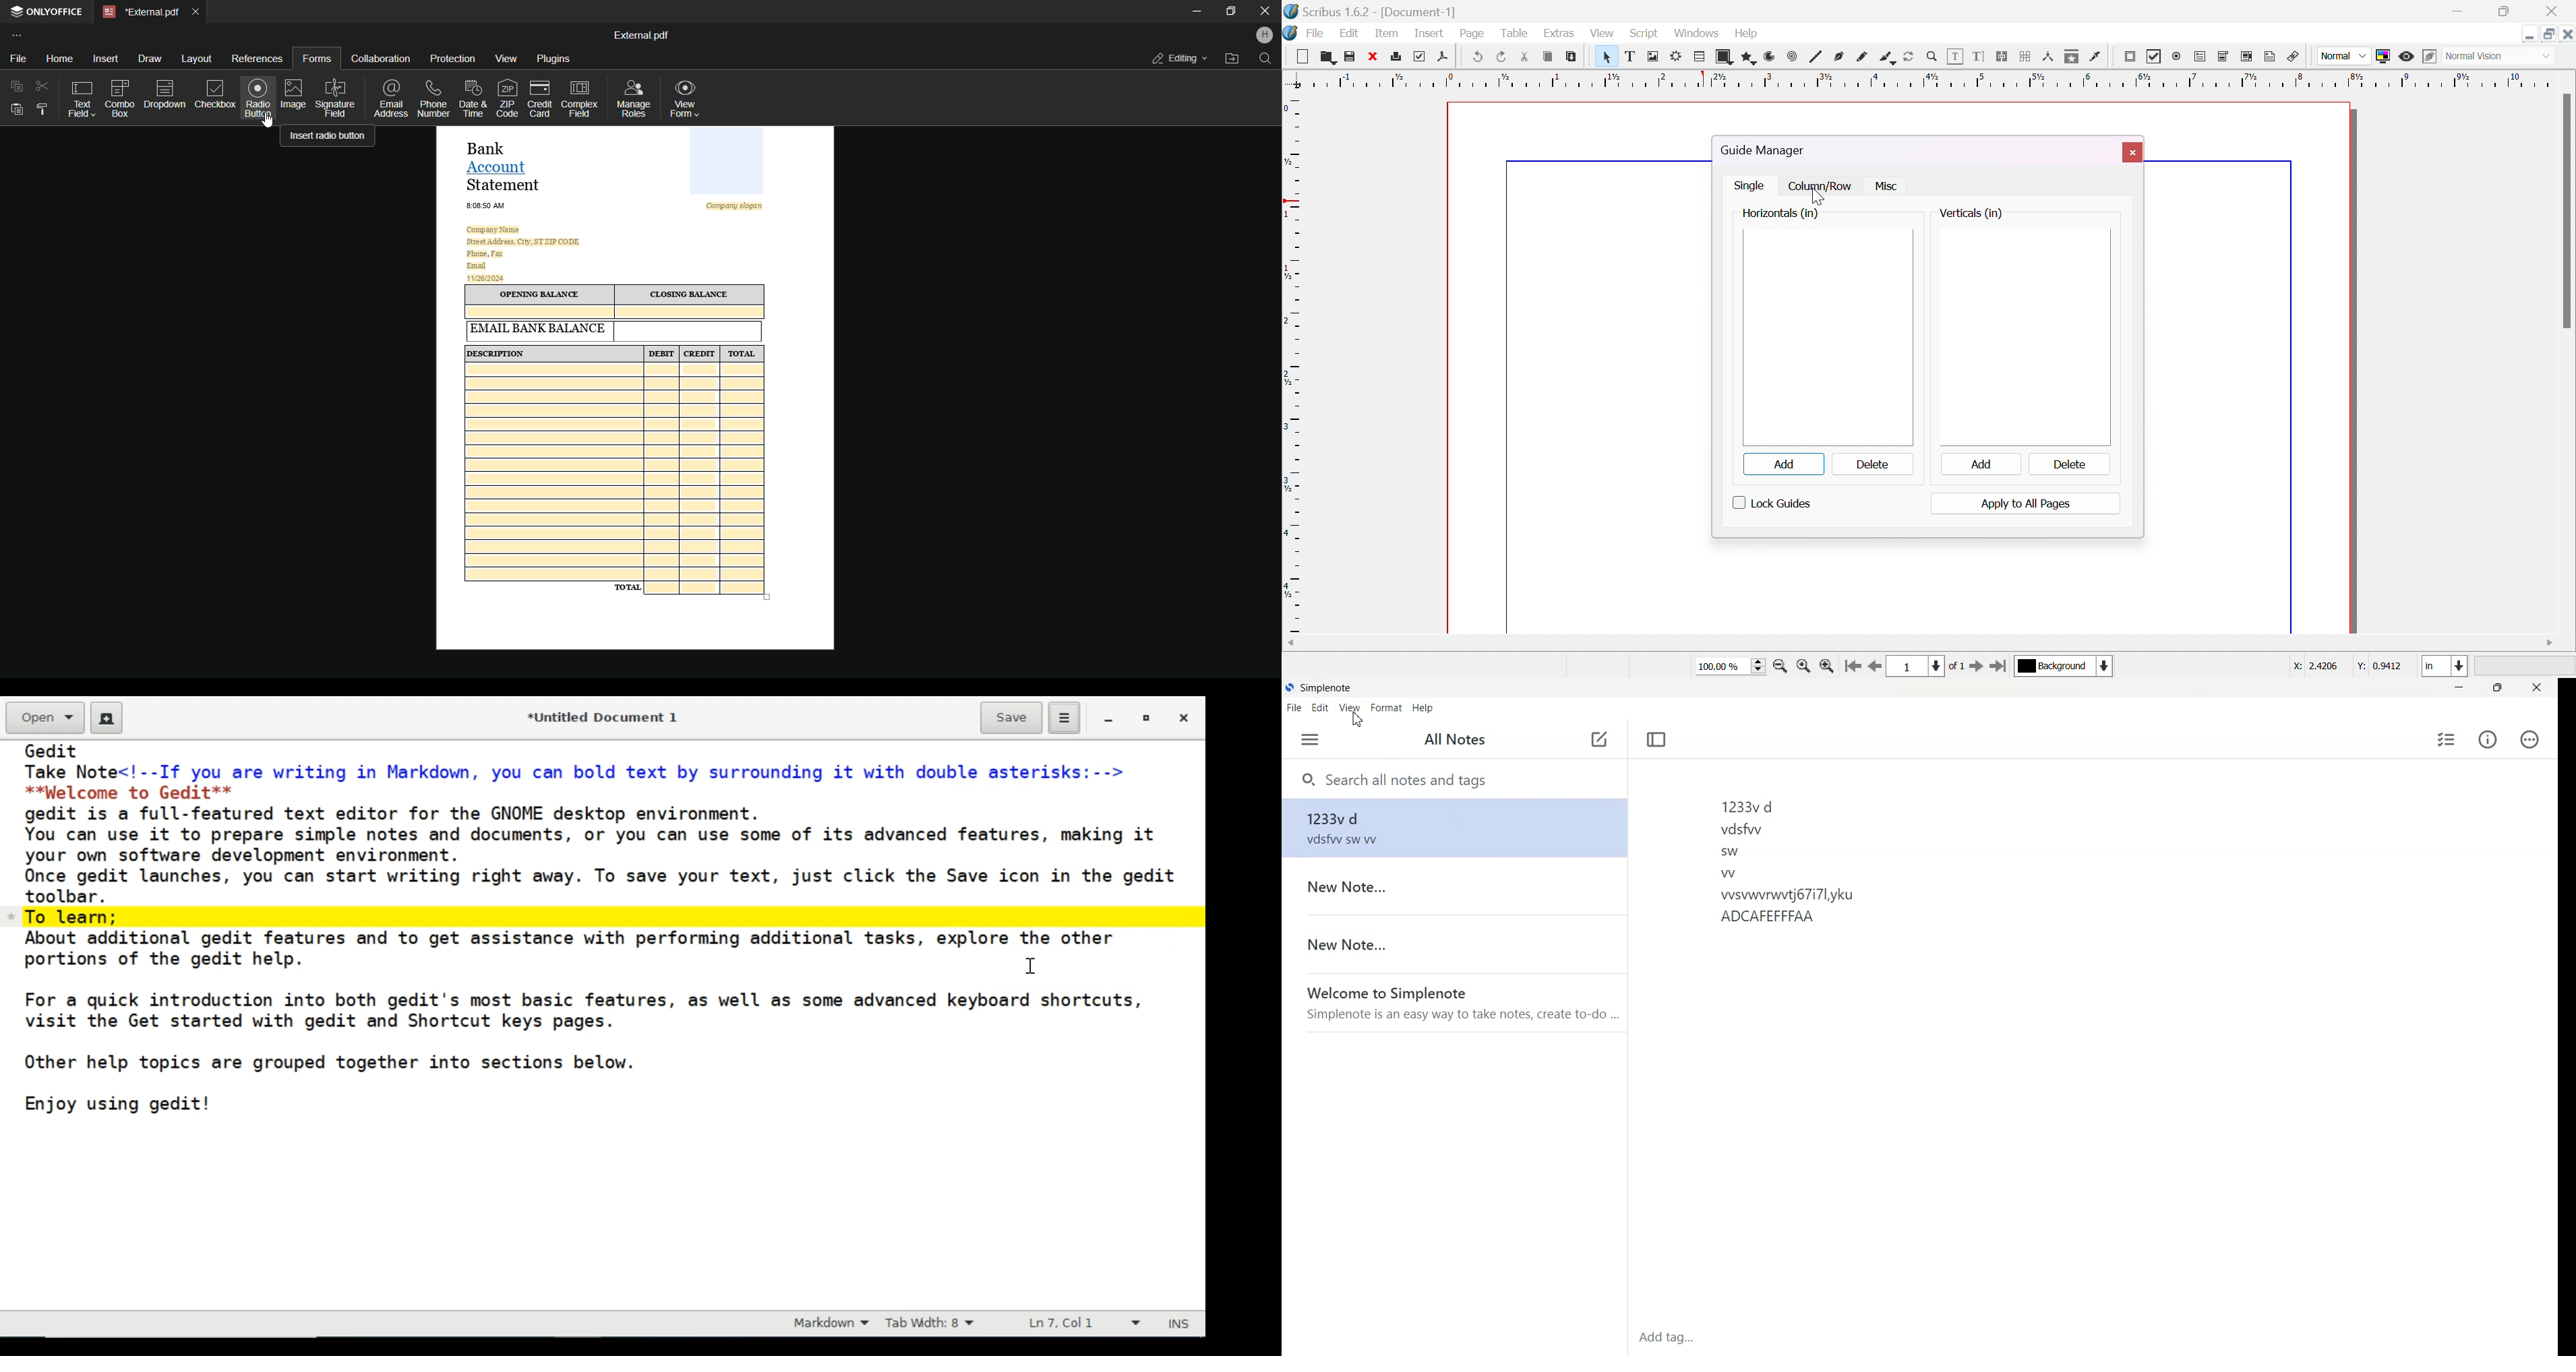 The width and height of the screenshot is (2576, 1372). I want to click on zoom to 100%, so click(1803, 665).